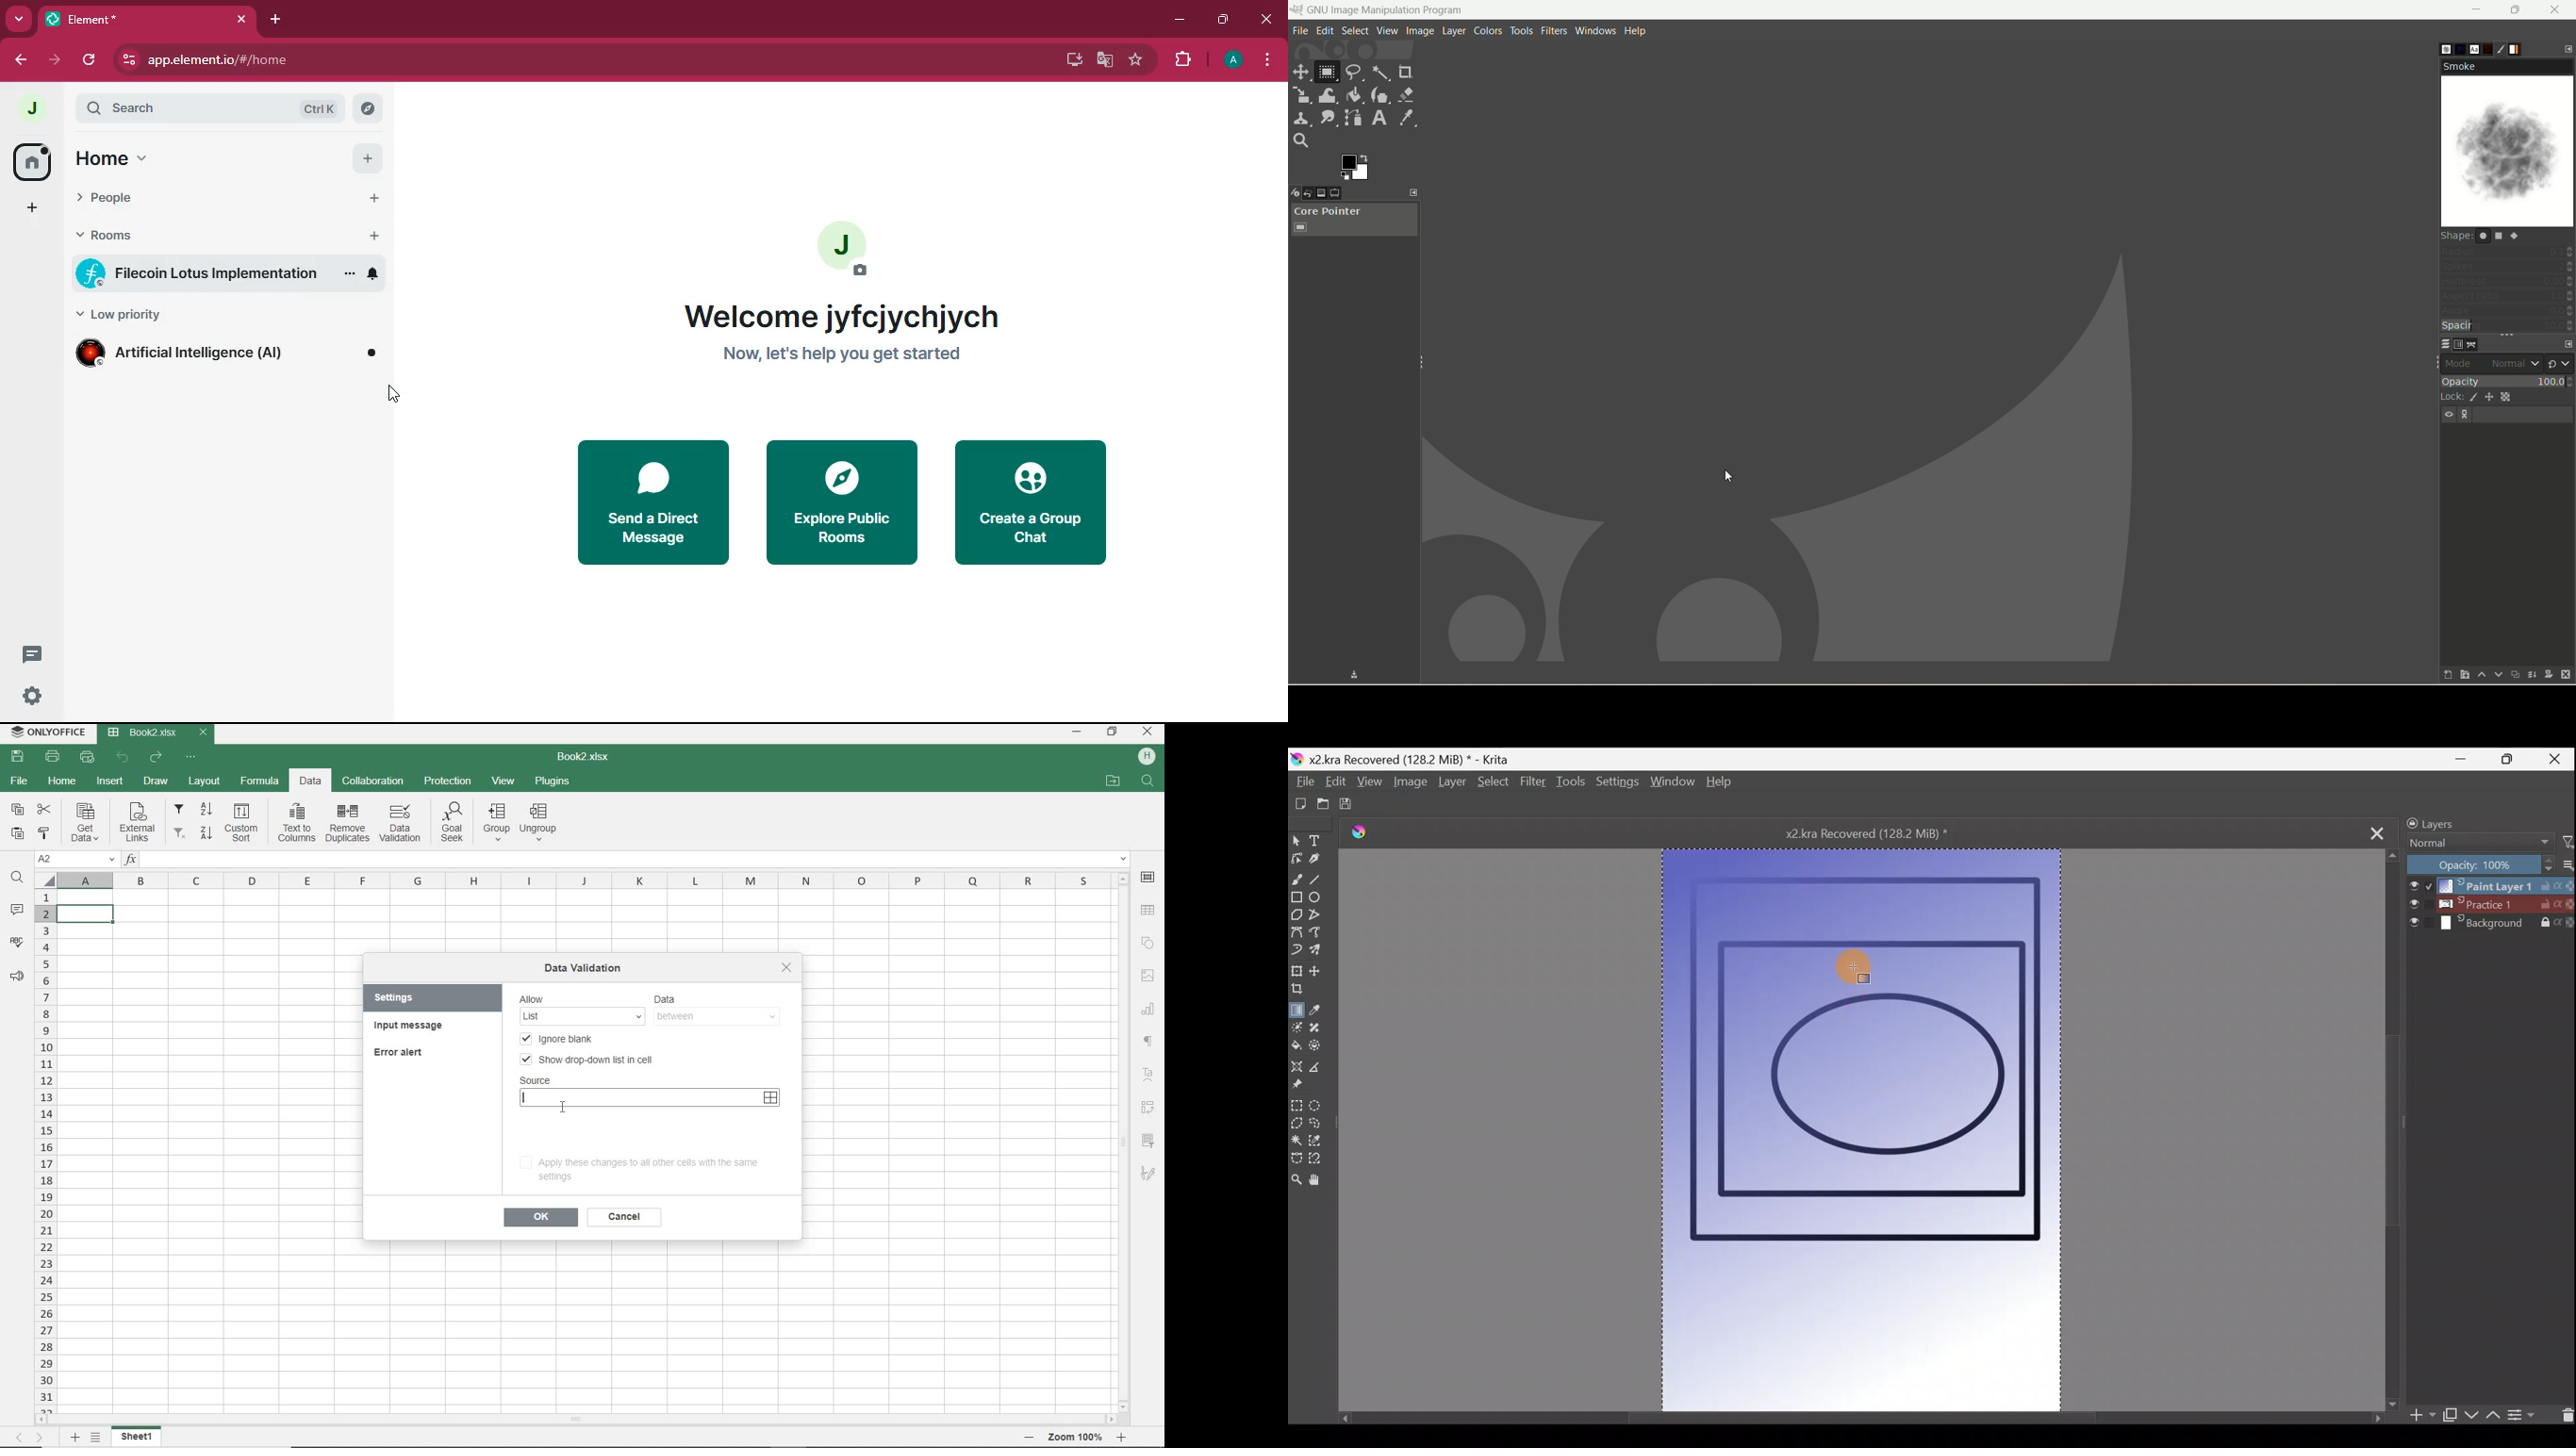 Image resolution: width=2576 pixels, height=1456 pixels. What do you see at coordinates (367, 109) in the screenshot?
I see `search` at bounding box center [367, 109].